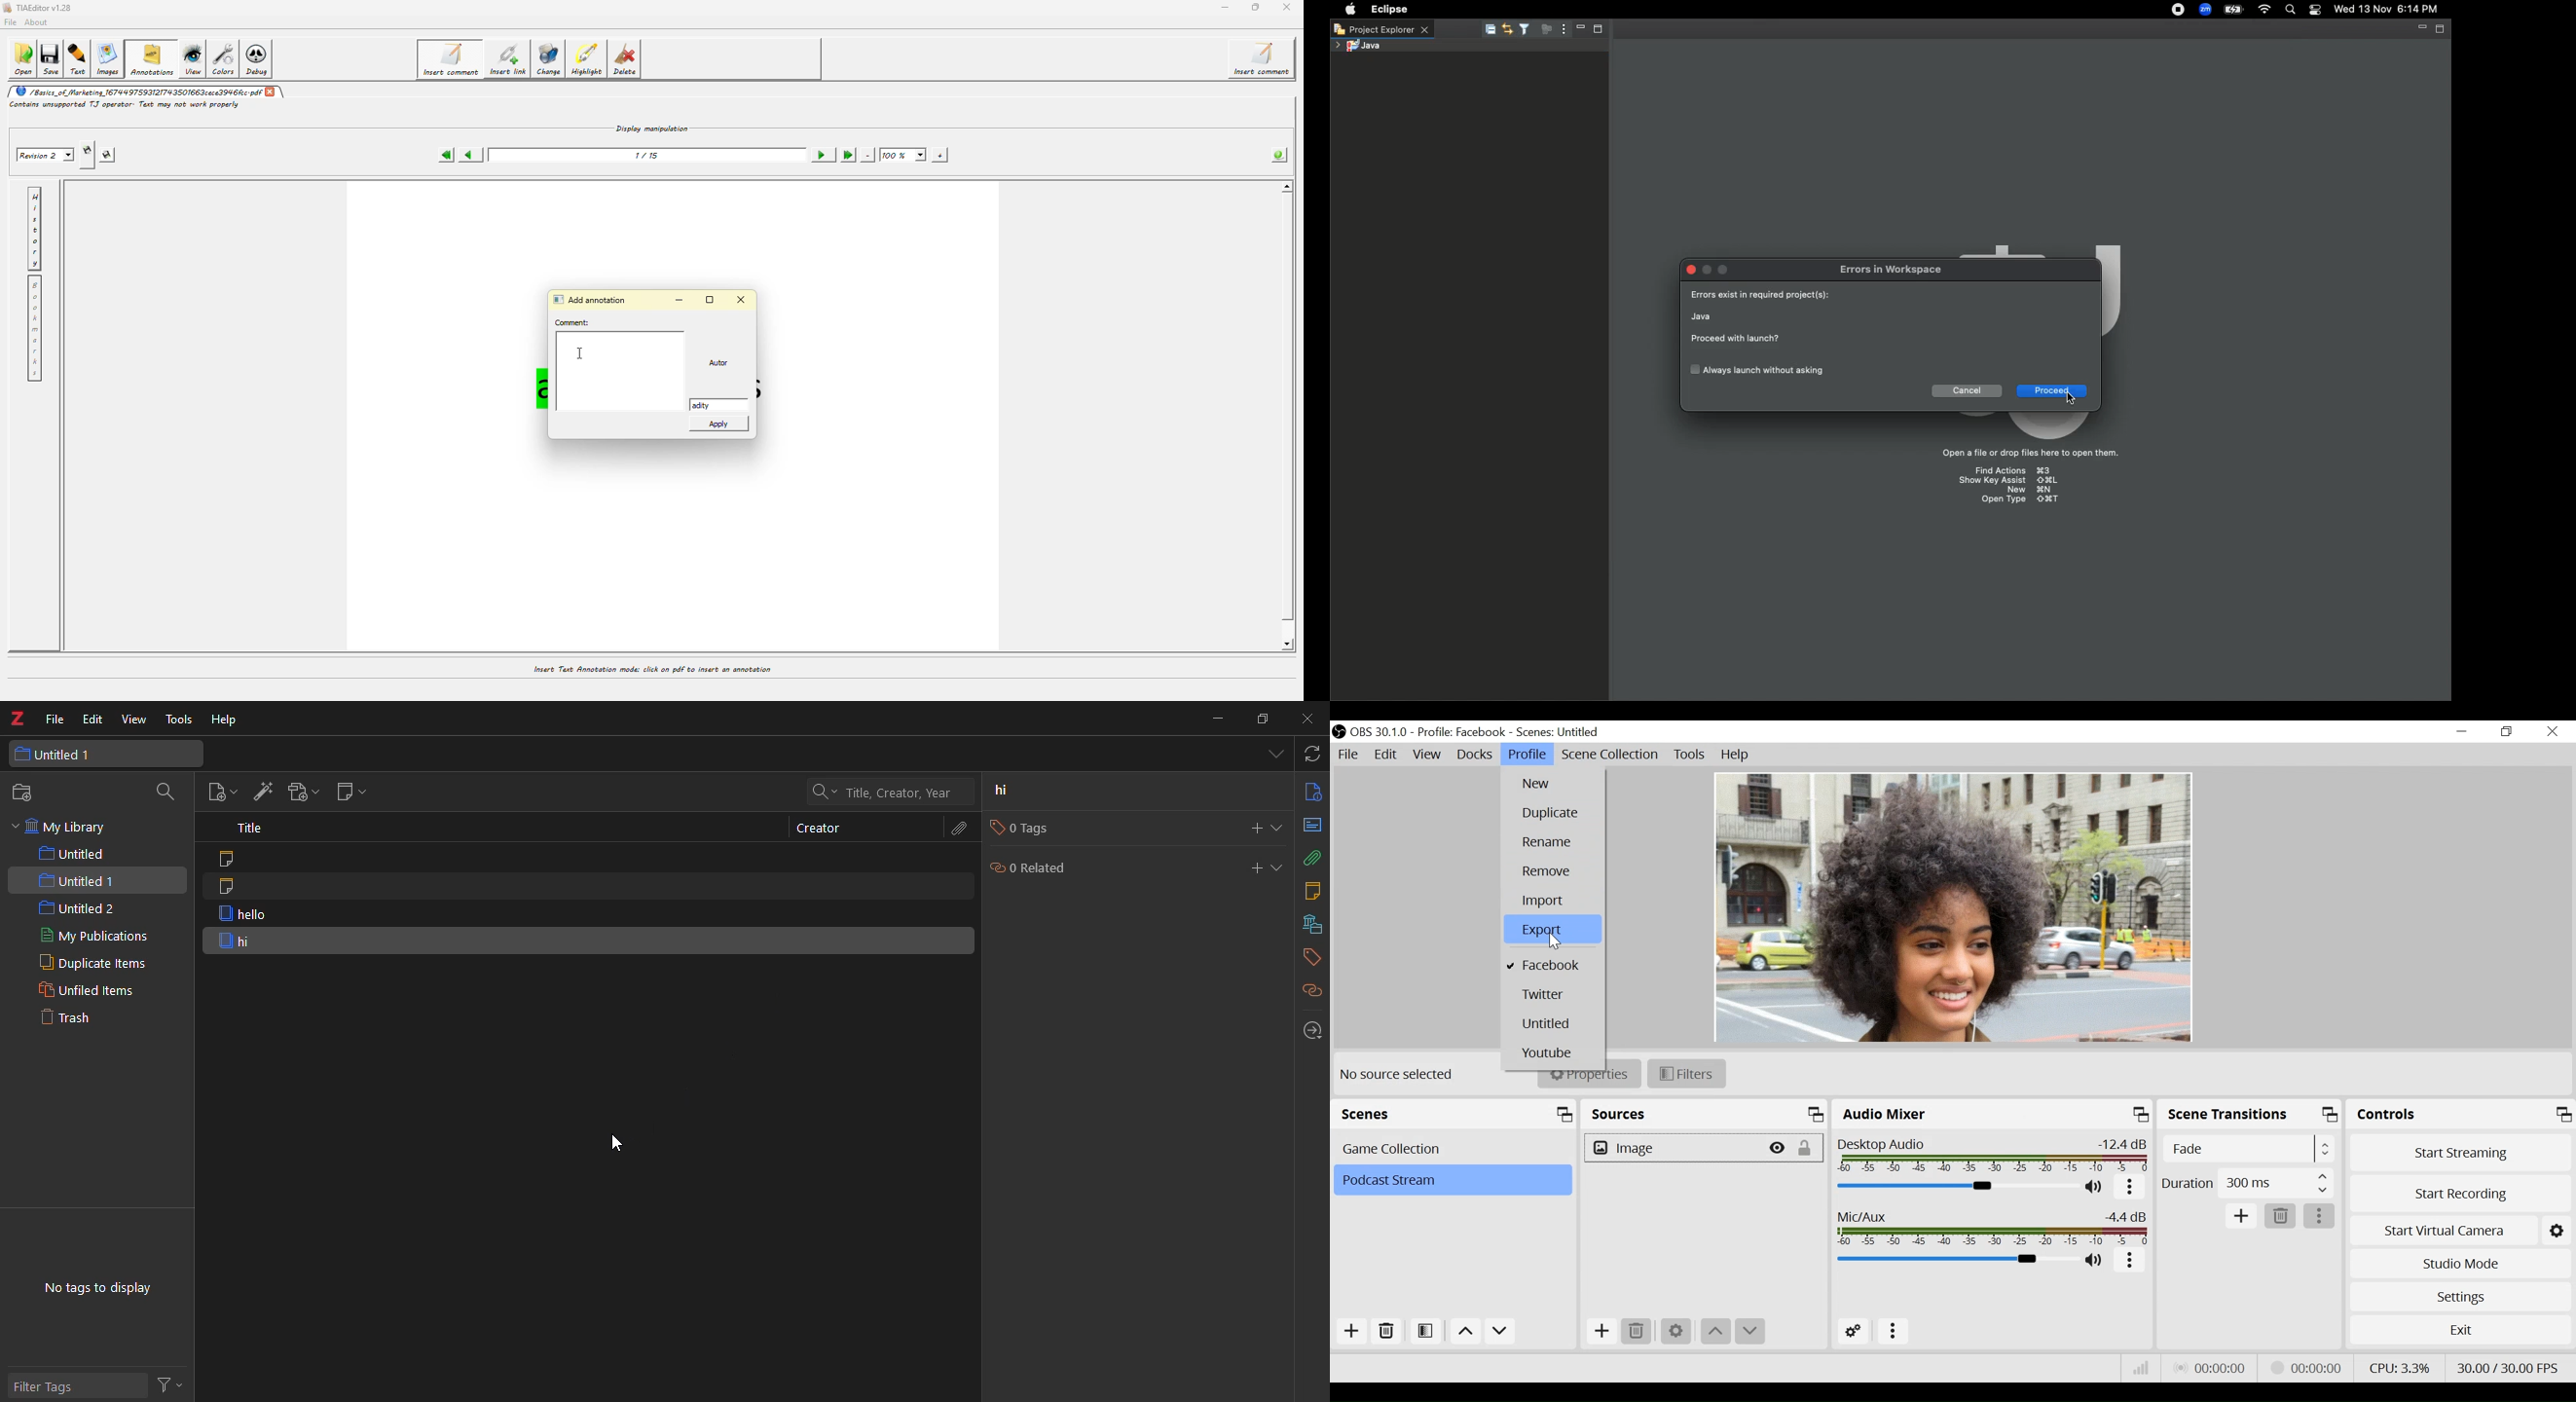  What do you see at coordinates (2461, 1192) in the screenshot?
I see `Start Recording` at bounding box center [2461, 1192].